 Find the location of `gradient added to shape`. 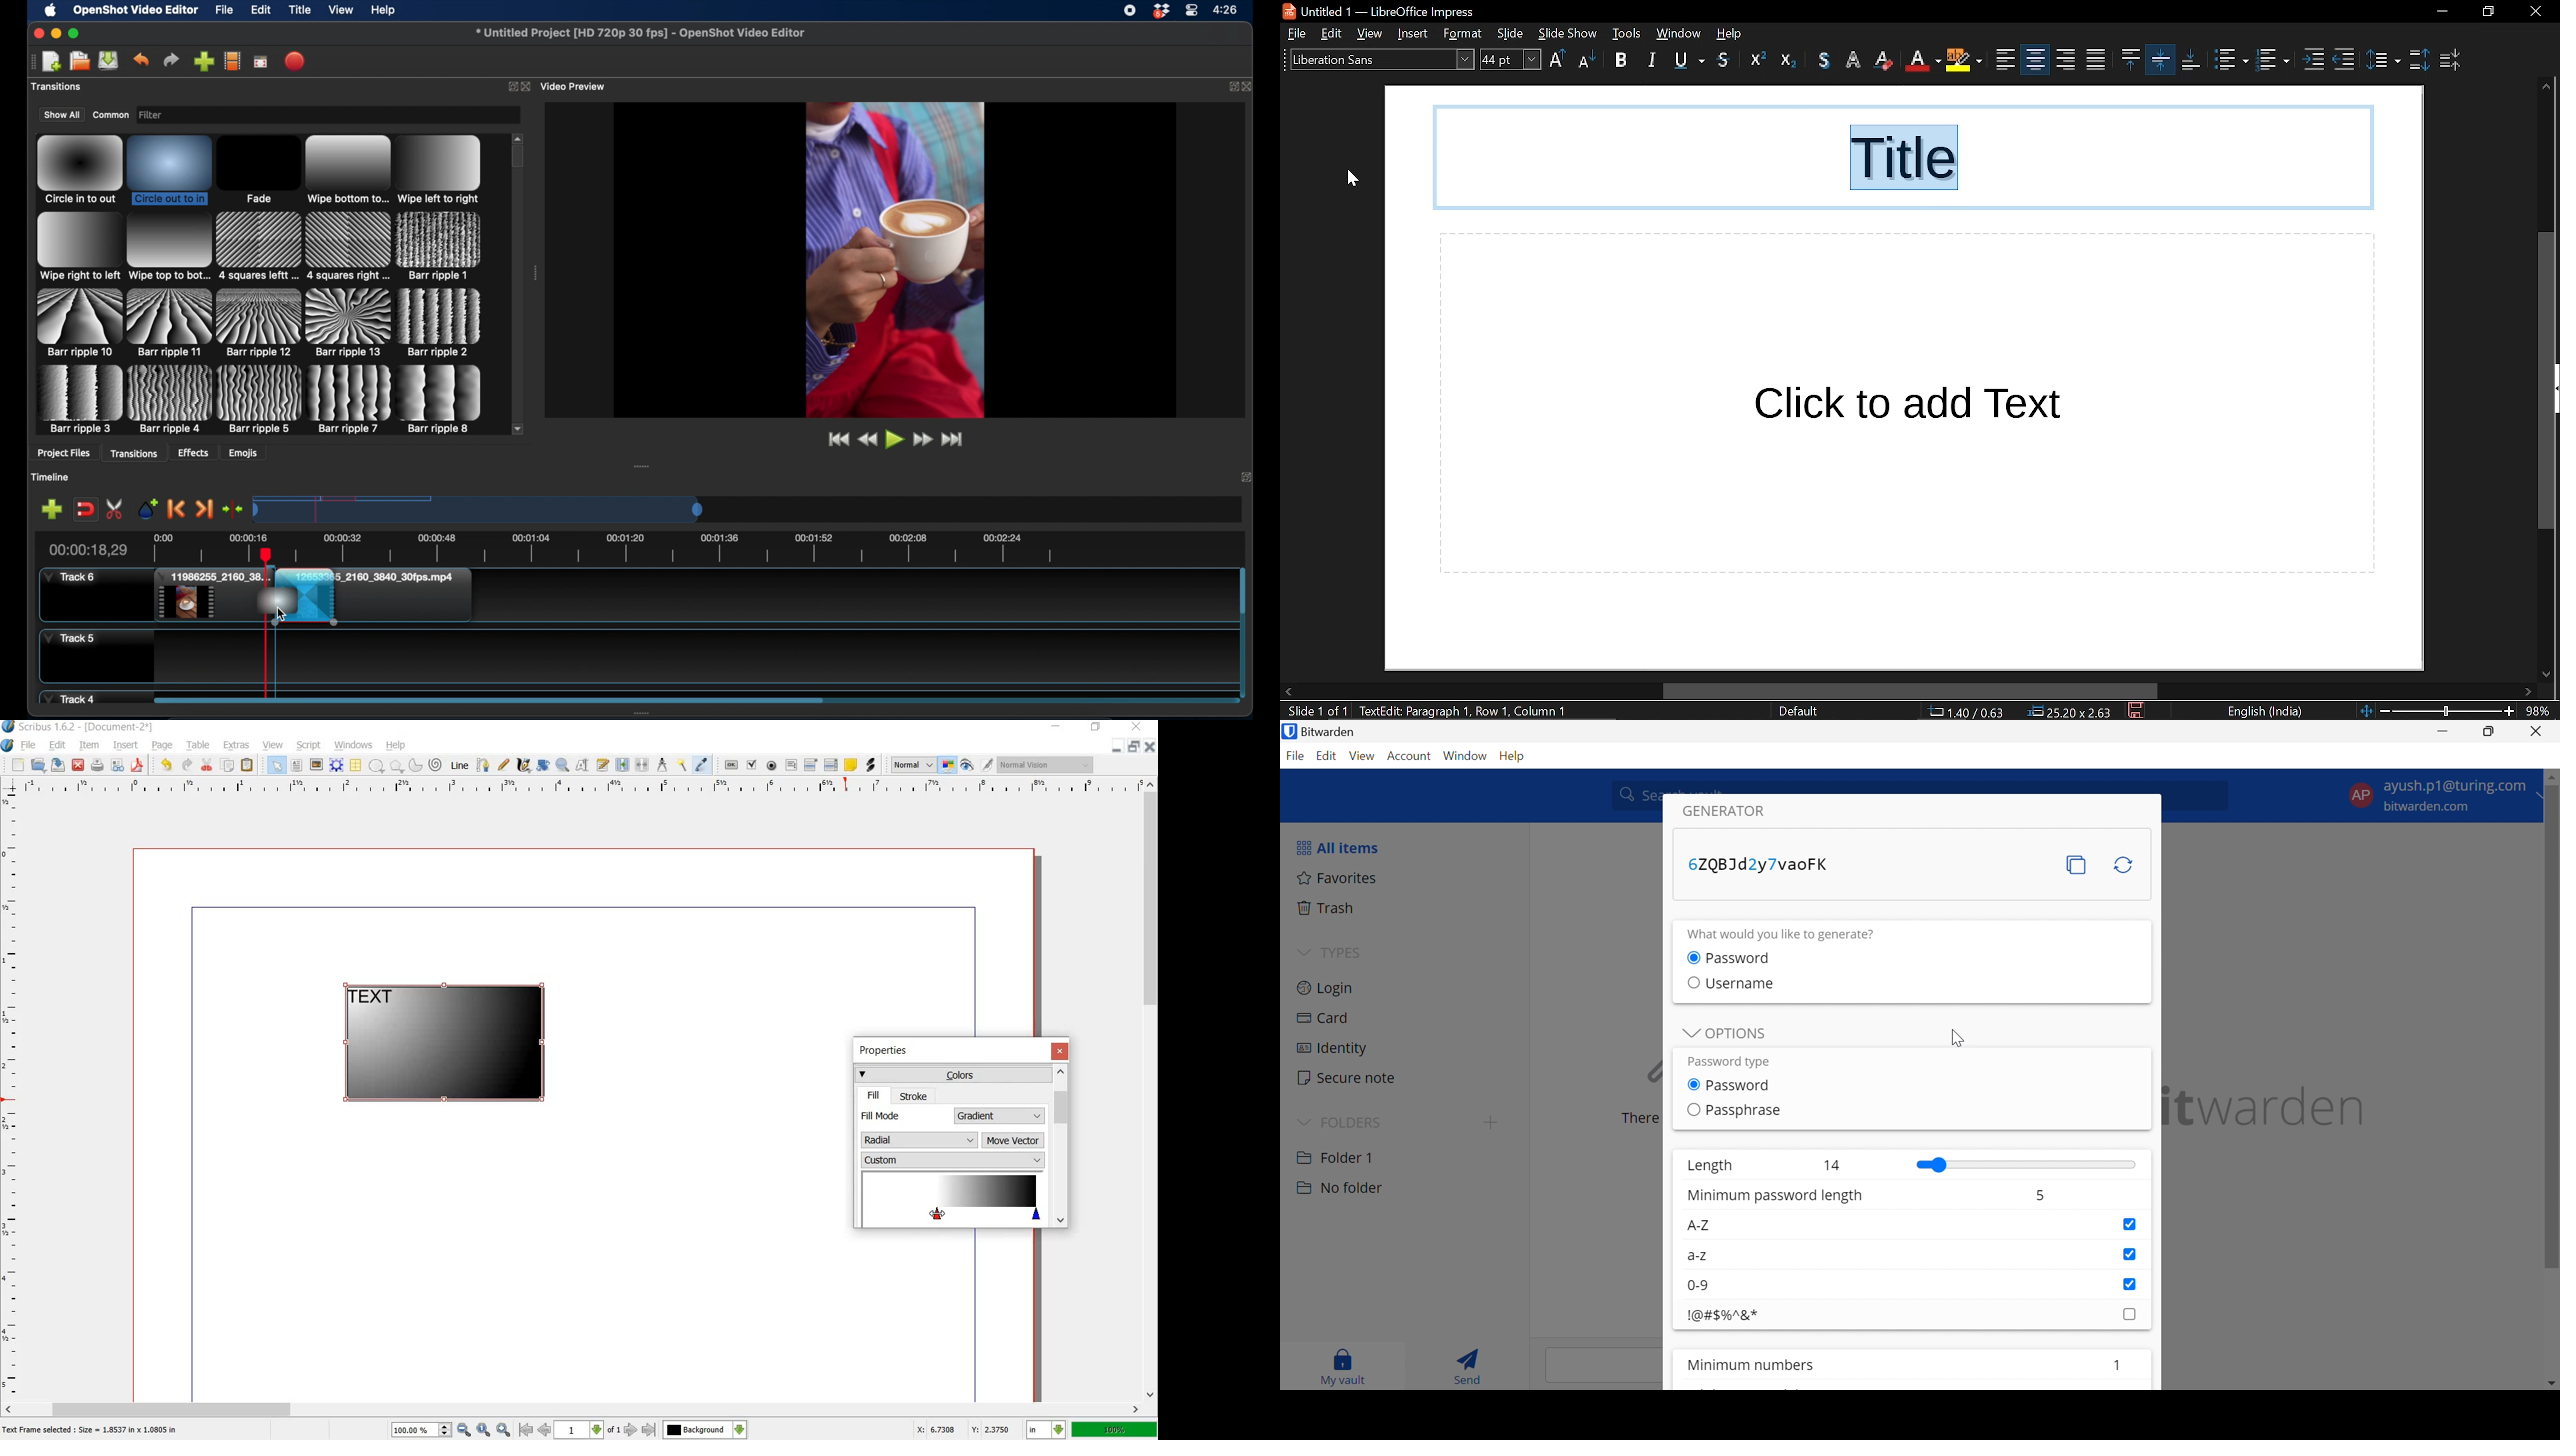

gradient added to shape is located at coordinates (448, 1045).